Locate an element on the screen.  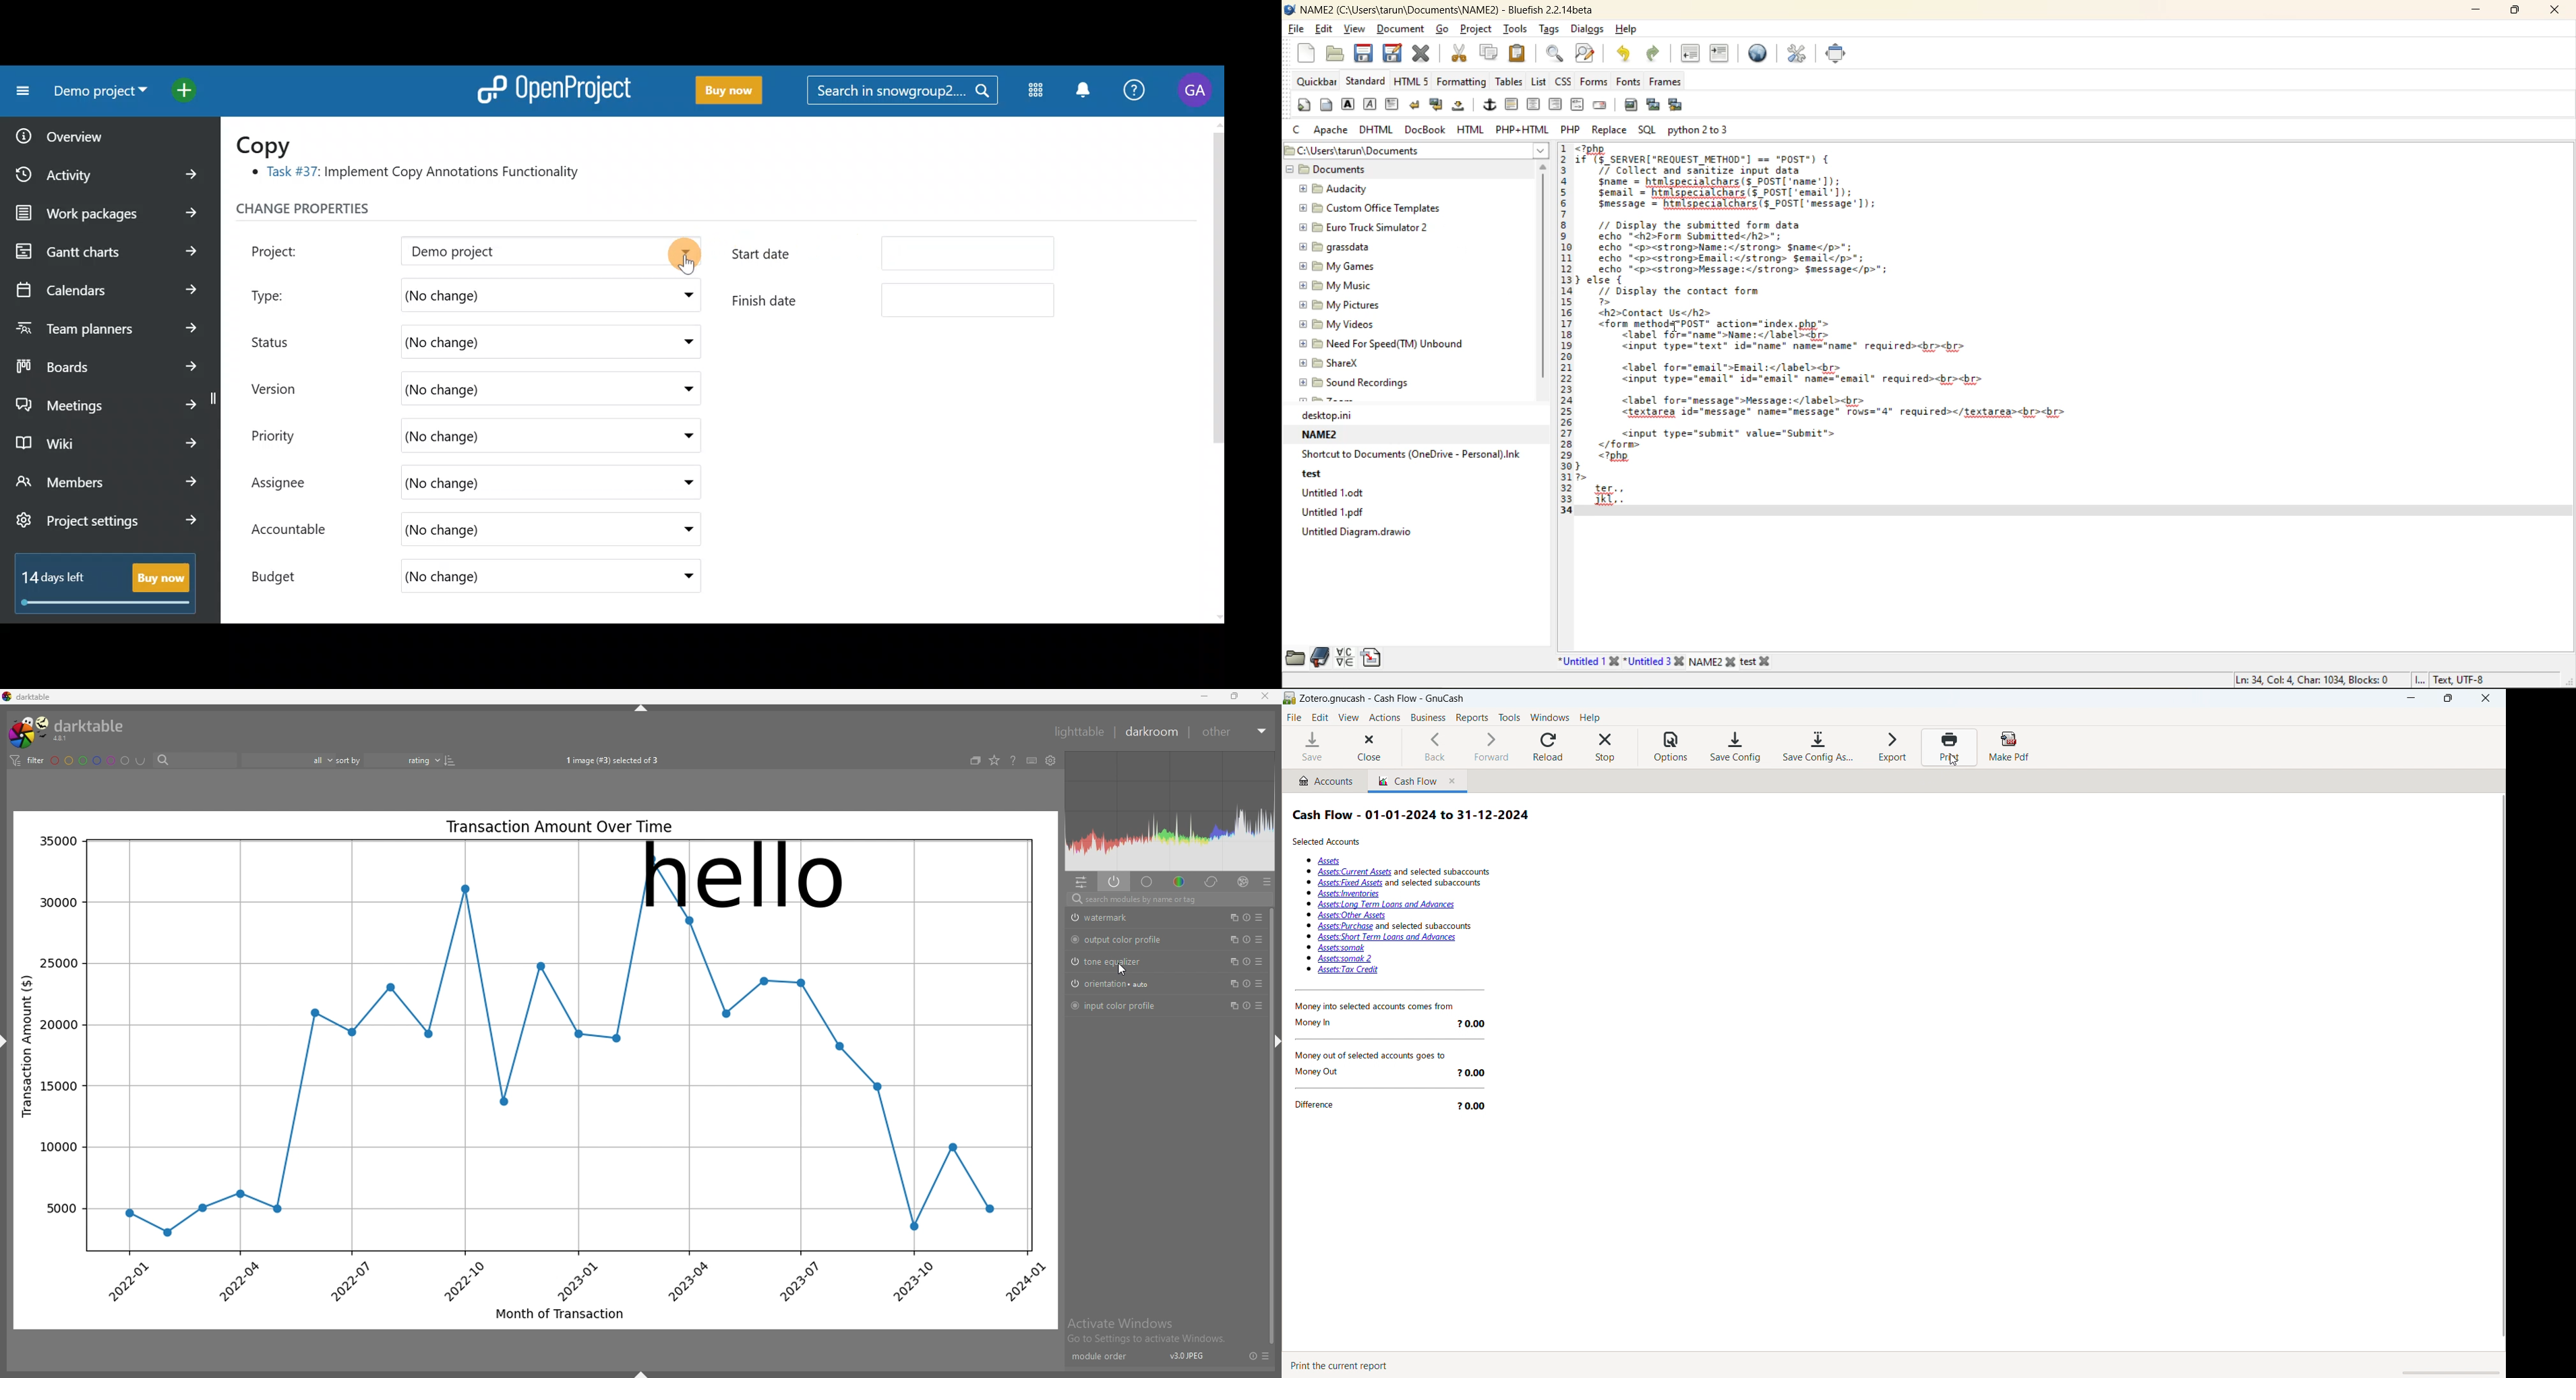
html is located at coordinates (1471, 129).